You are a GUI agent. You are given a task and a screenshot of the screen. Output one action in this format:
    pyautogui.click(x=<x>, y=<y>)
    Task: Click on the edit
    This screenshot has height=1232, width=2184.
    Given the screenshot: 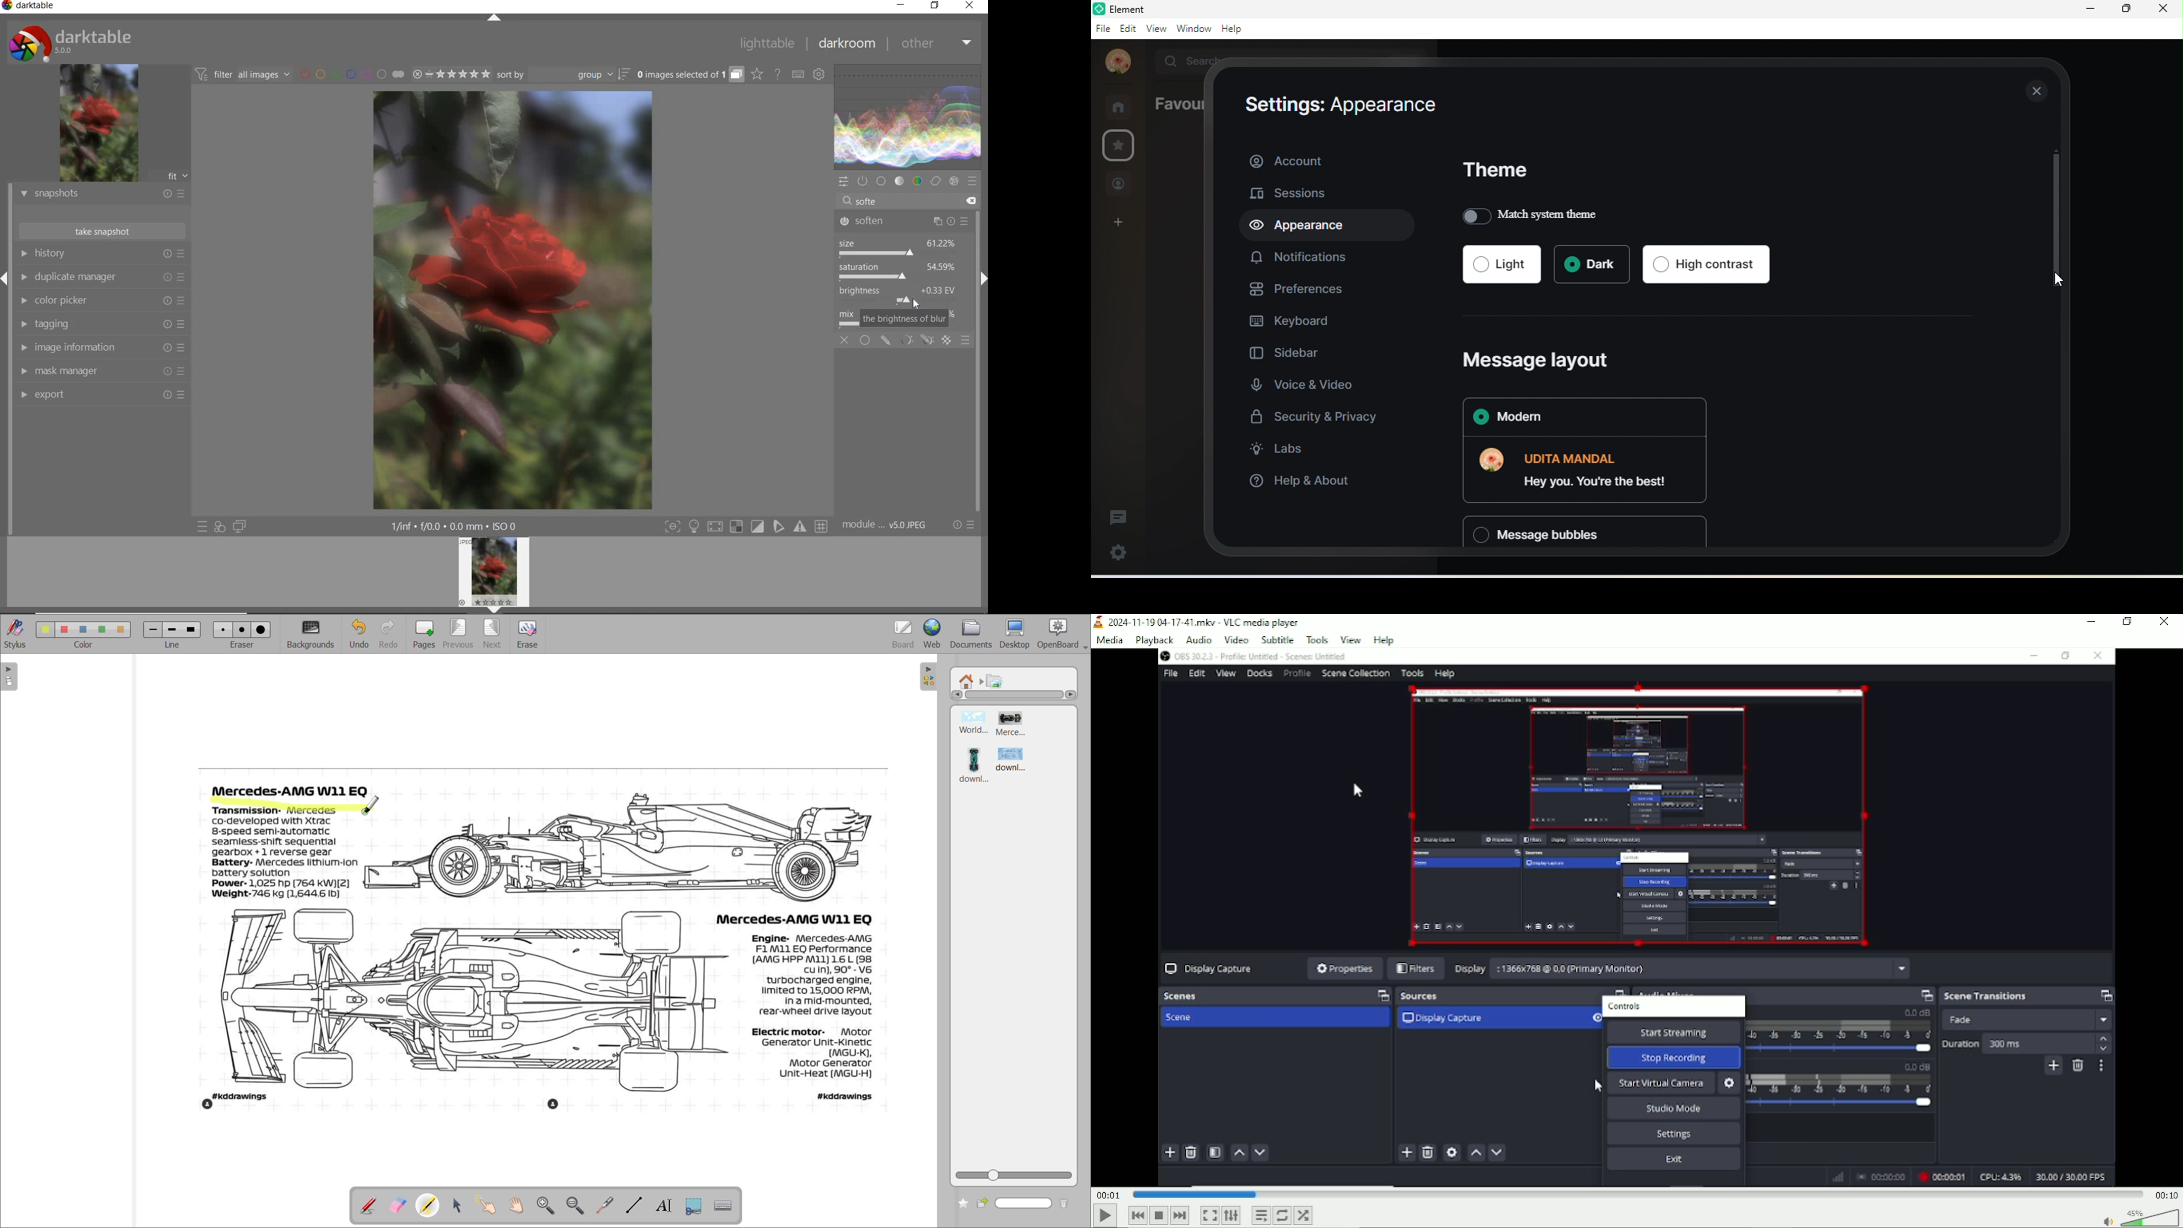 What is the action you would take?
    pyautogui.click(x=1127, y=31)
    